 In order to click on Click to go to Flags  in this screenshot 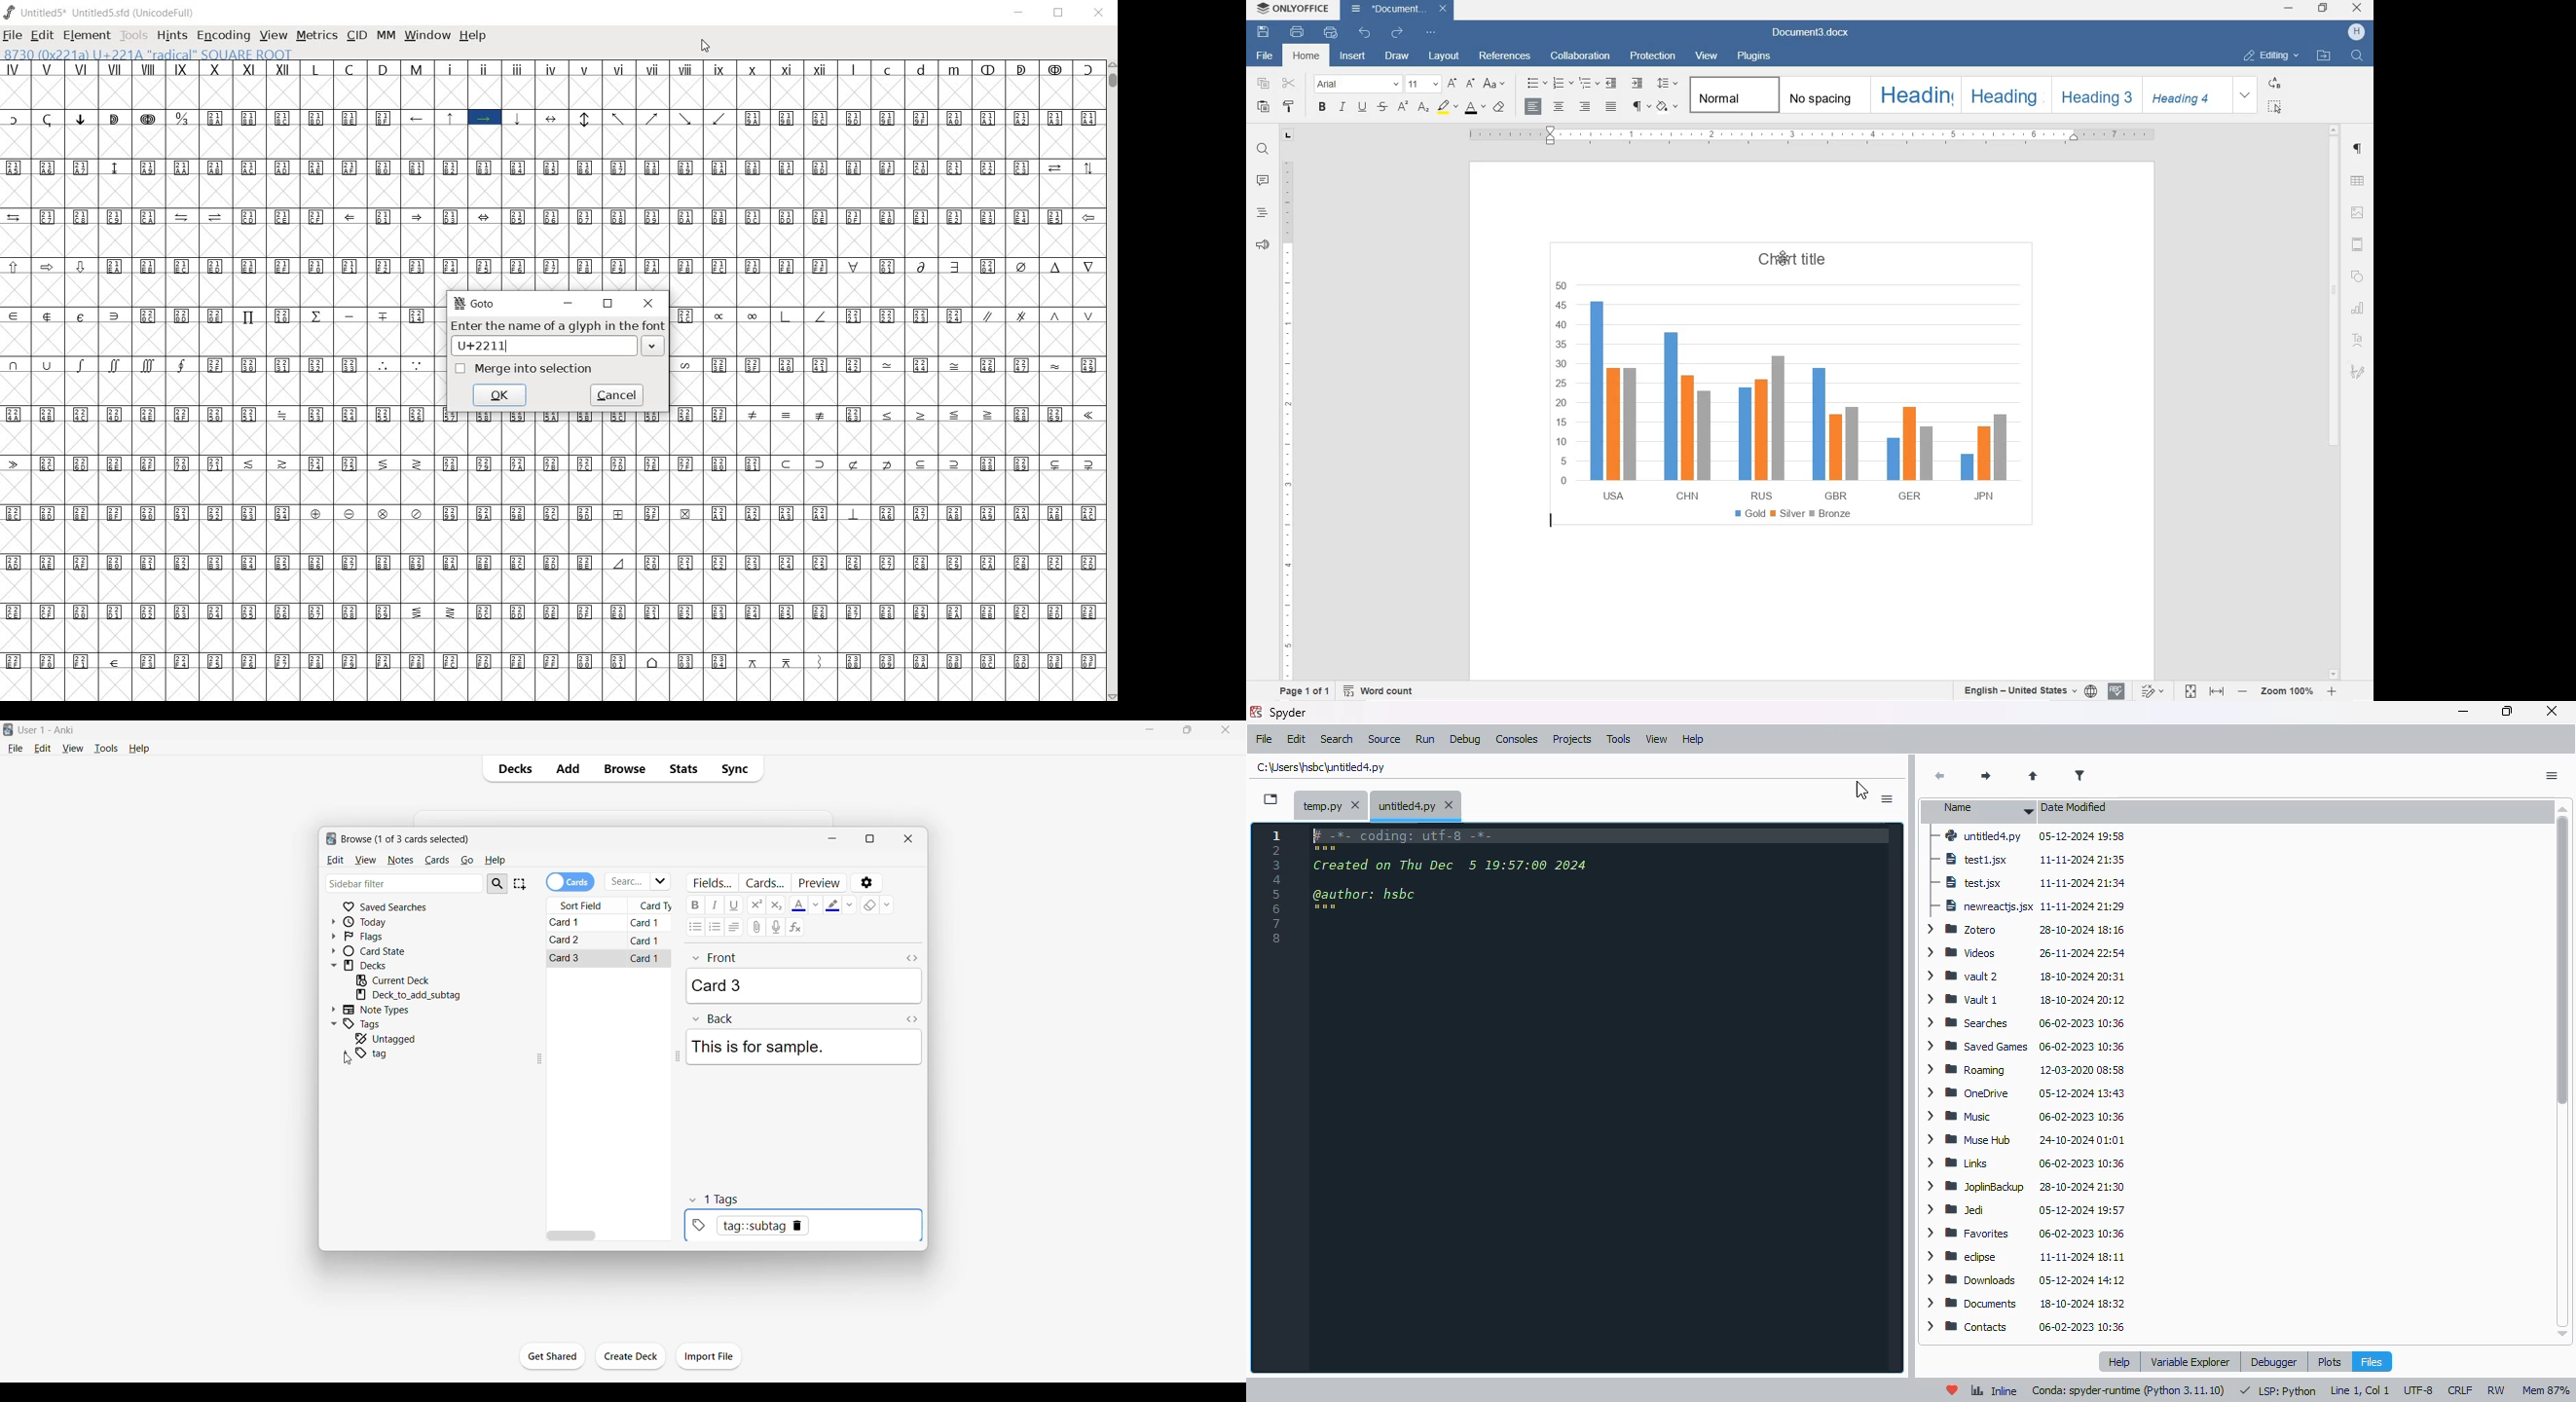, I will do `click(384, 937)`.